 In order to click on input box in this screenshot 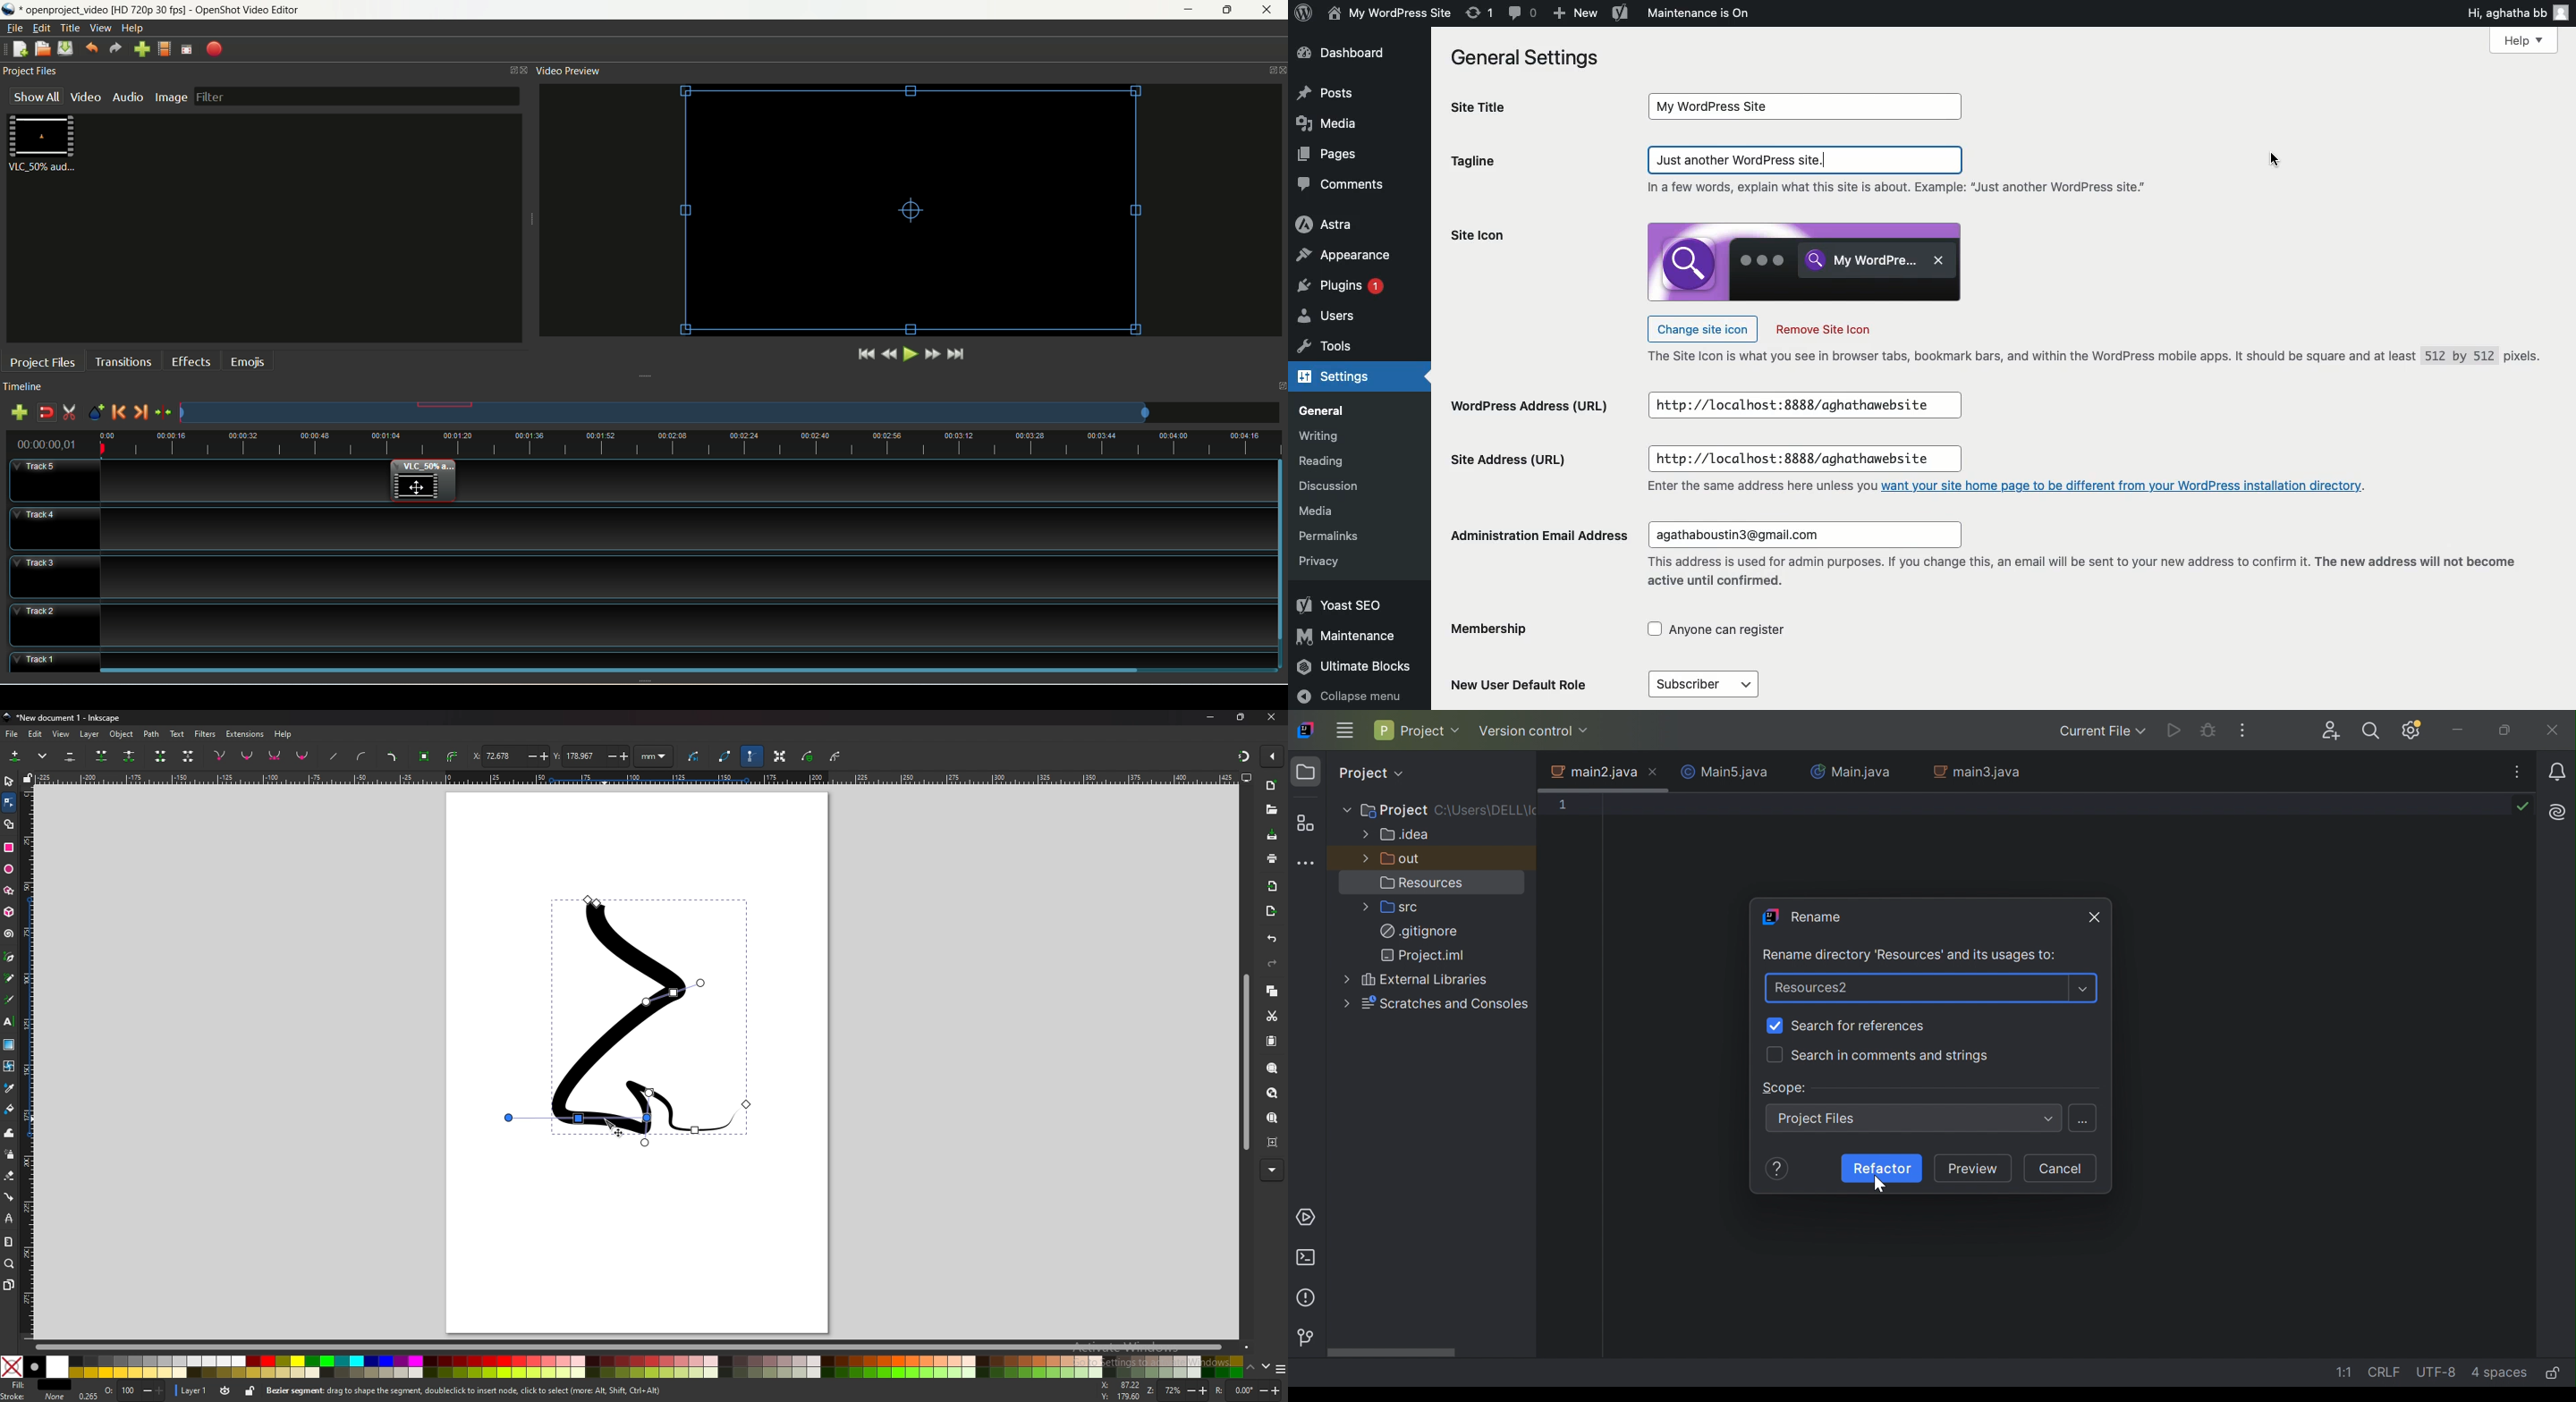, I will do `click(1808, 106)`.